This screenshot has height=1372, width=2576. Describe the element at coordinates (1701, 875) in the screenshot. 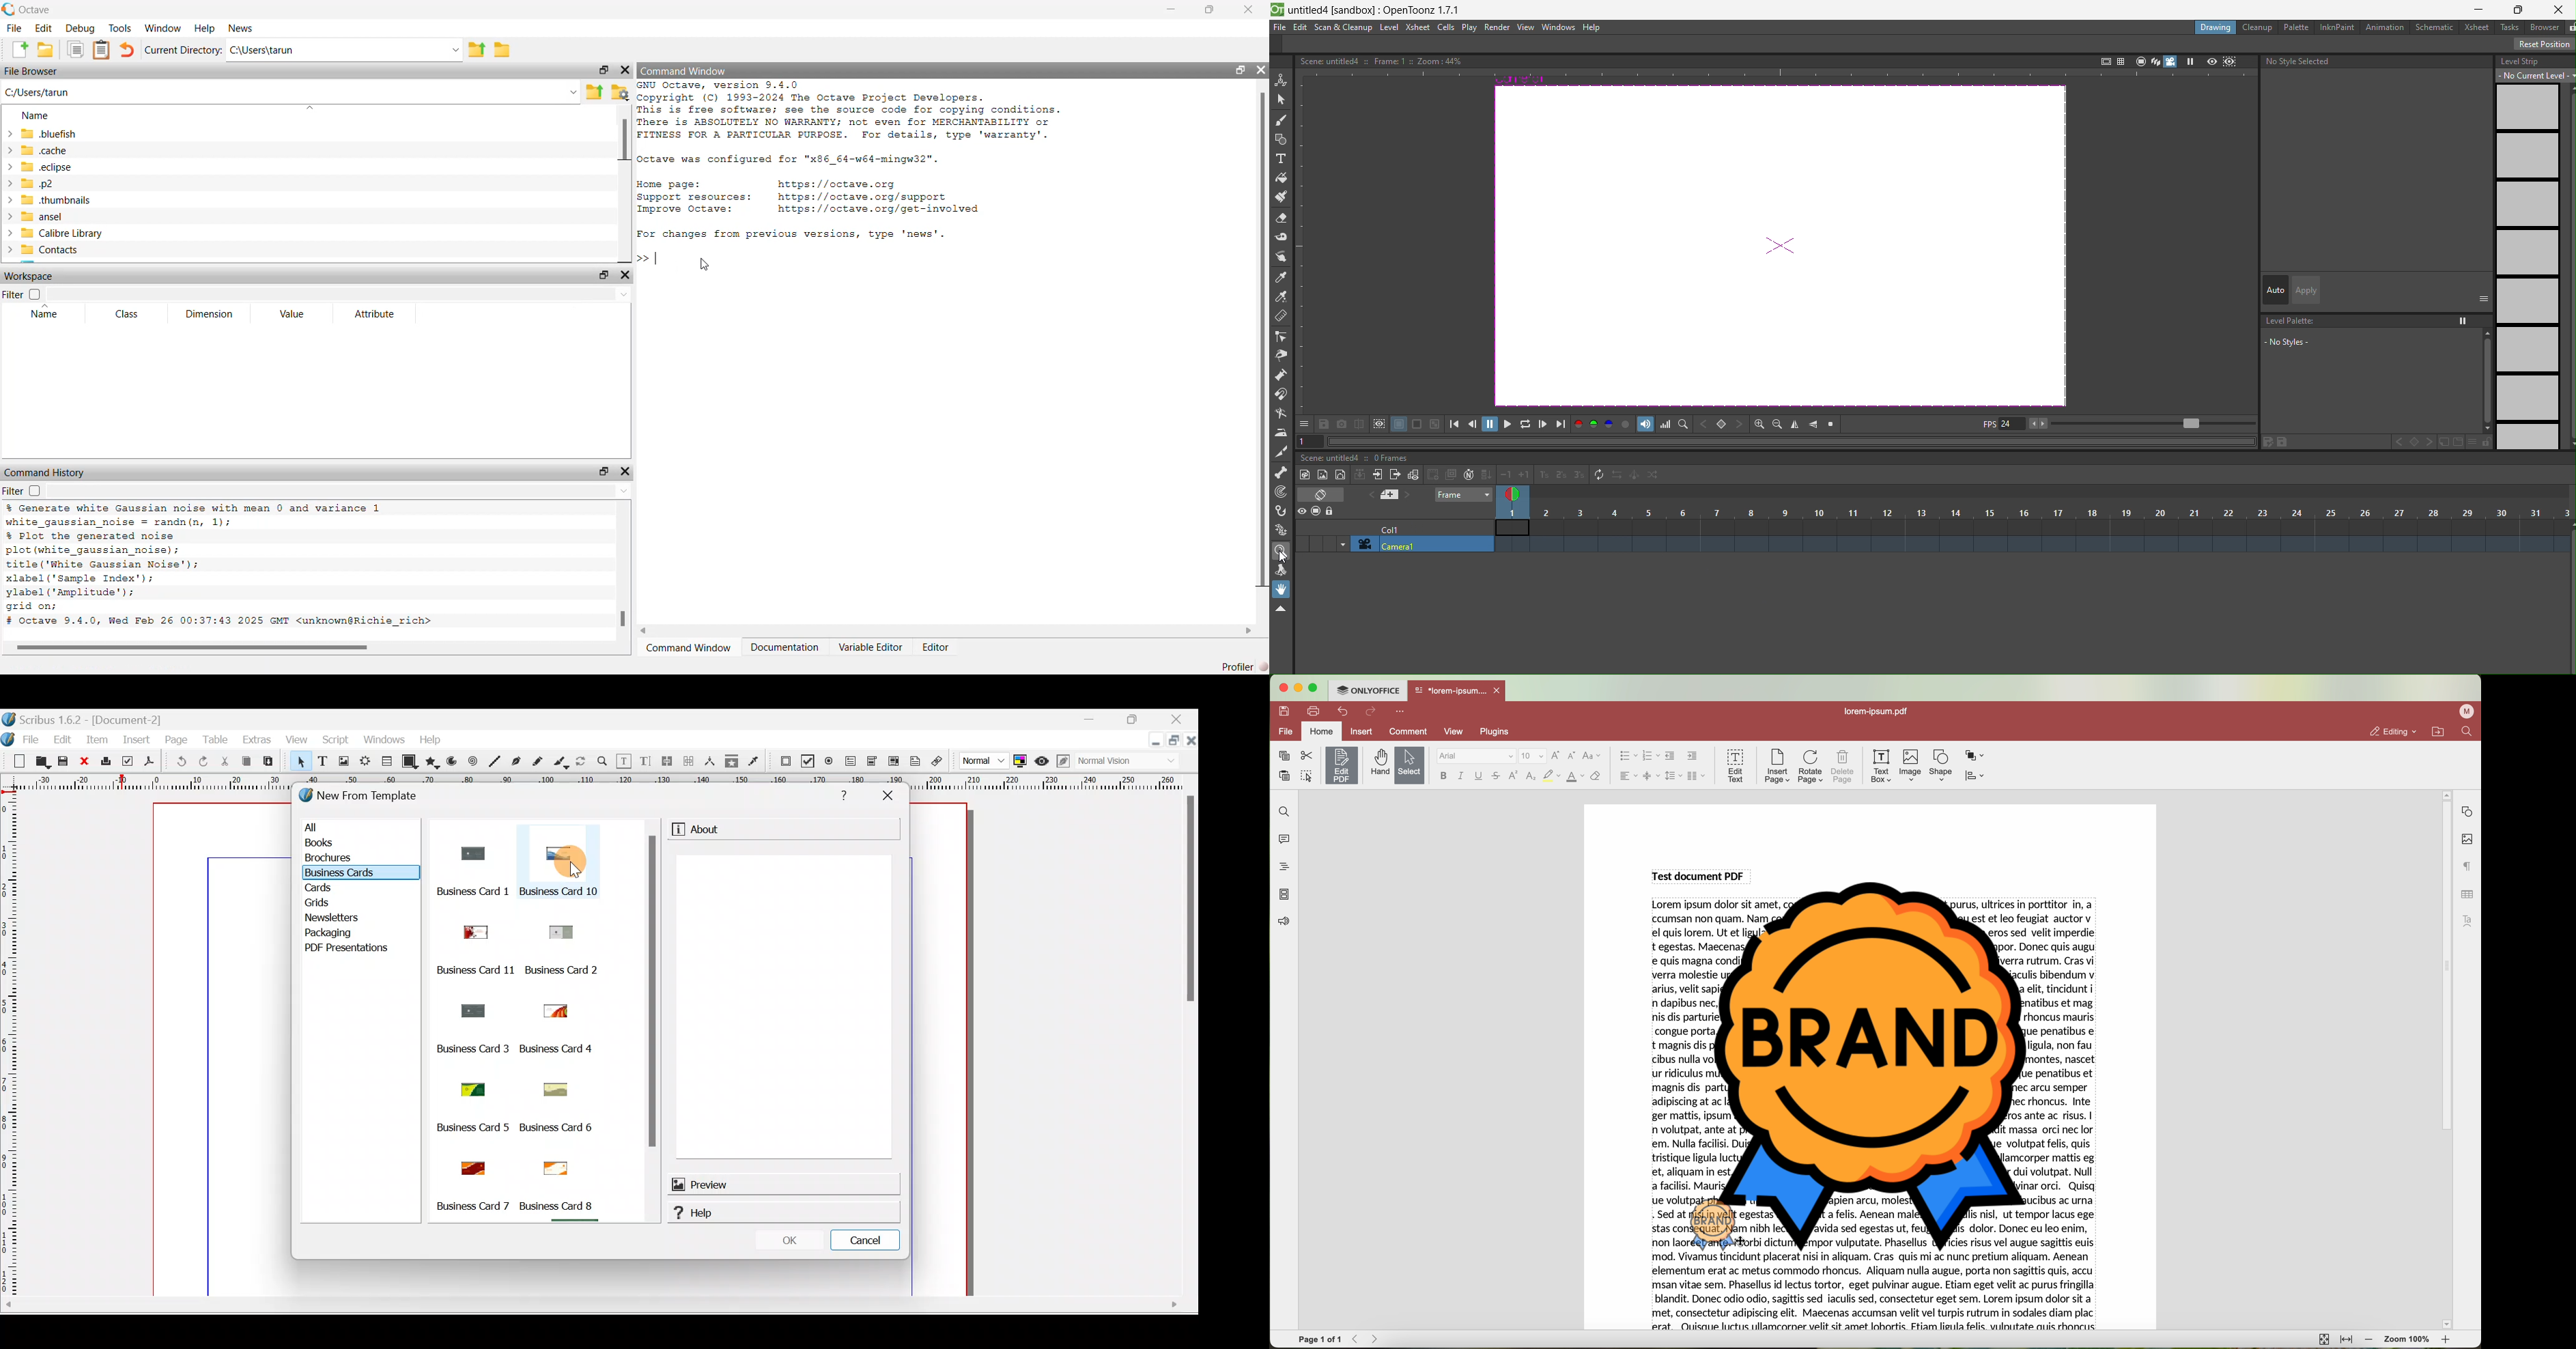

I see `Test document PDF` at that location.